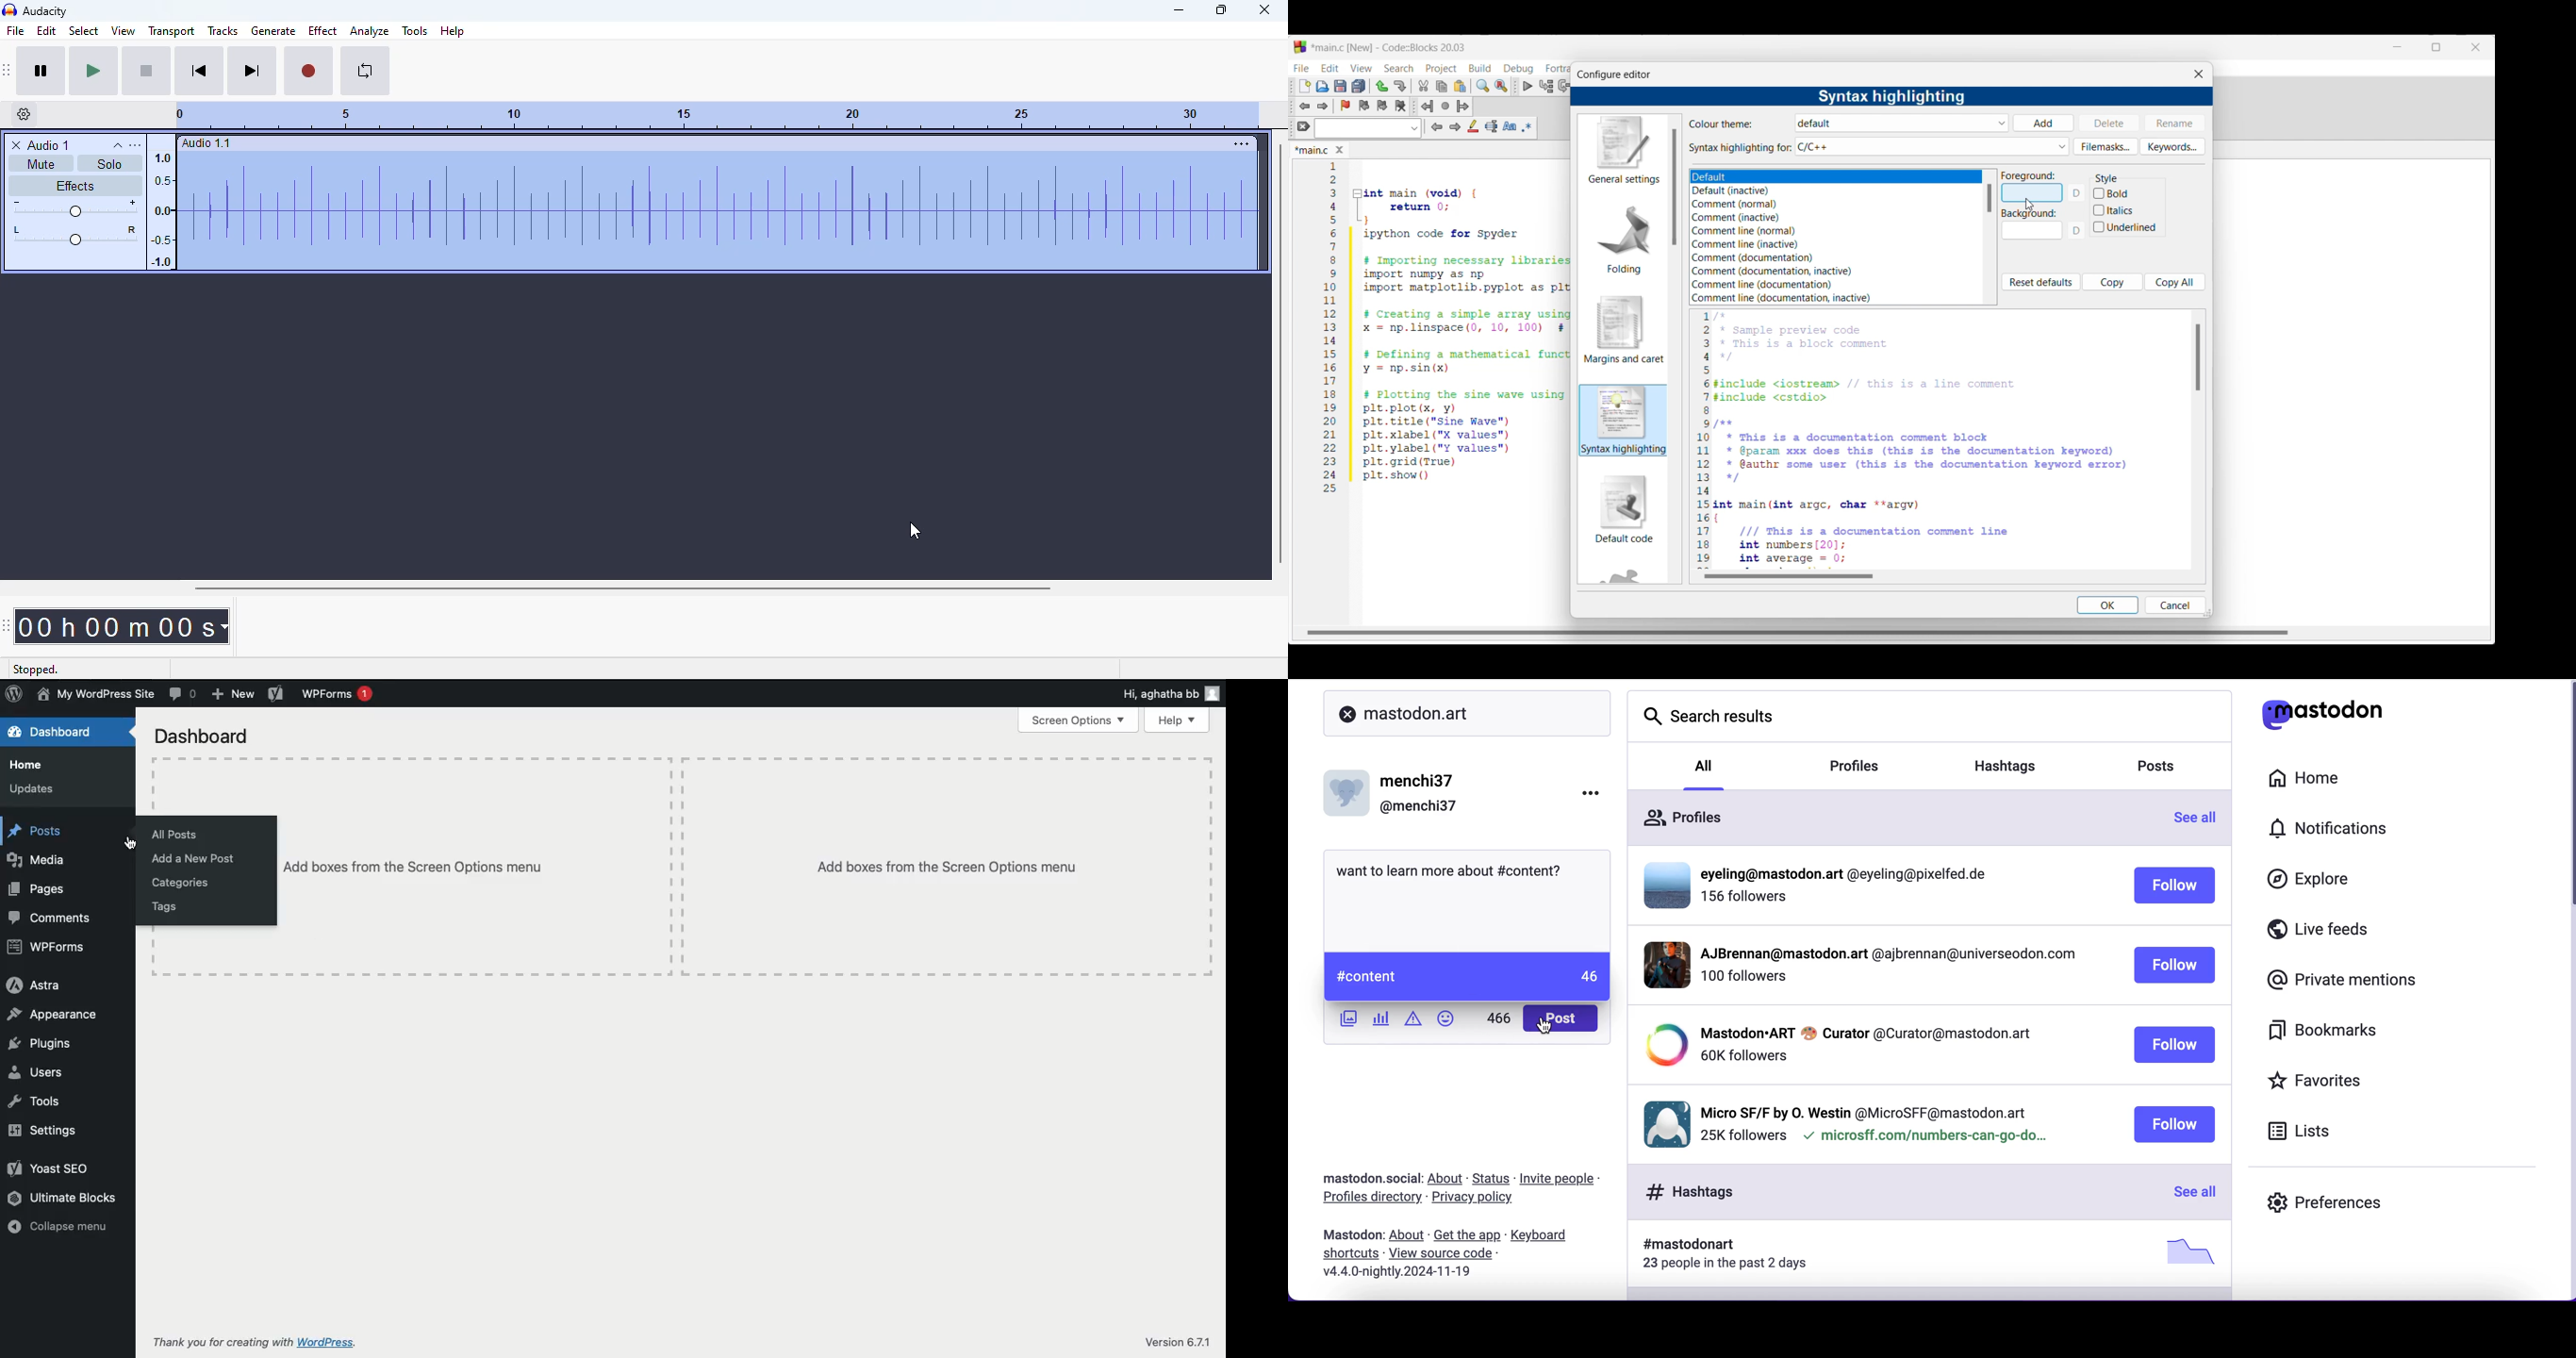 This screenshot has width=2576, height=1372. What do you see at coordinates (2078, 193) in the screenshot?
I see `D` at bounding box center [2078, 193].